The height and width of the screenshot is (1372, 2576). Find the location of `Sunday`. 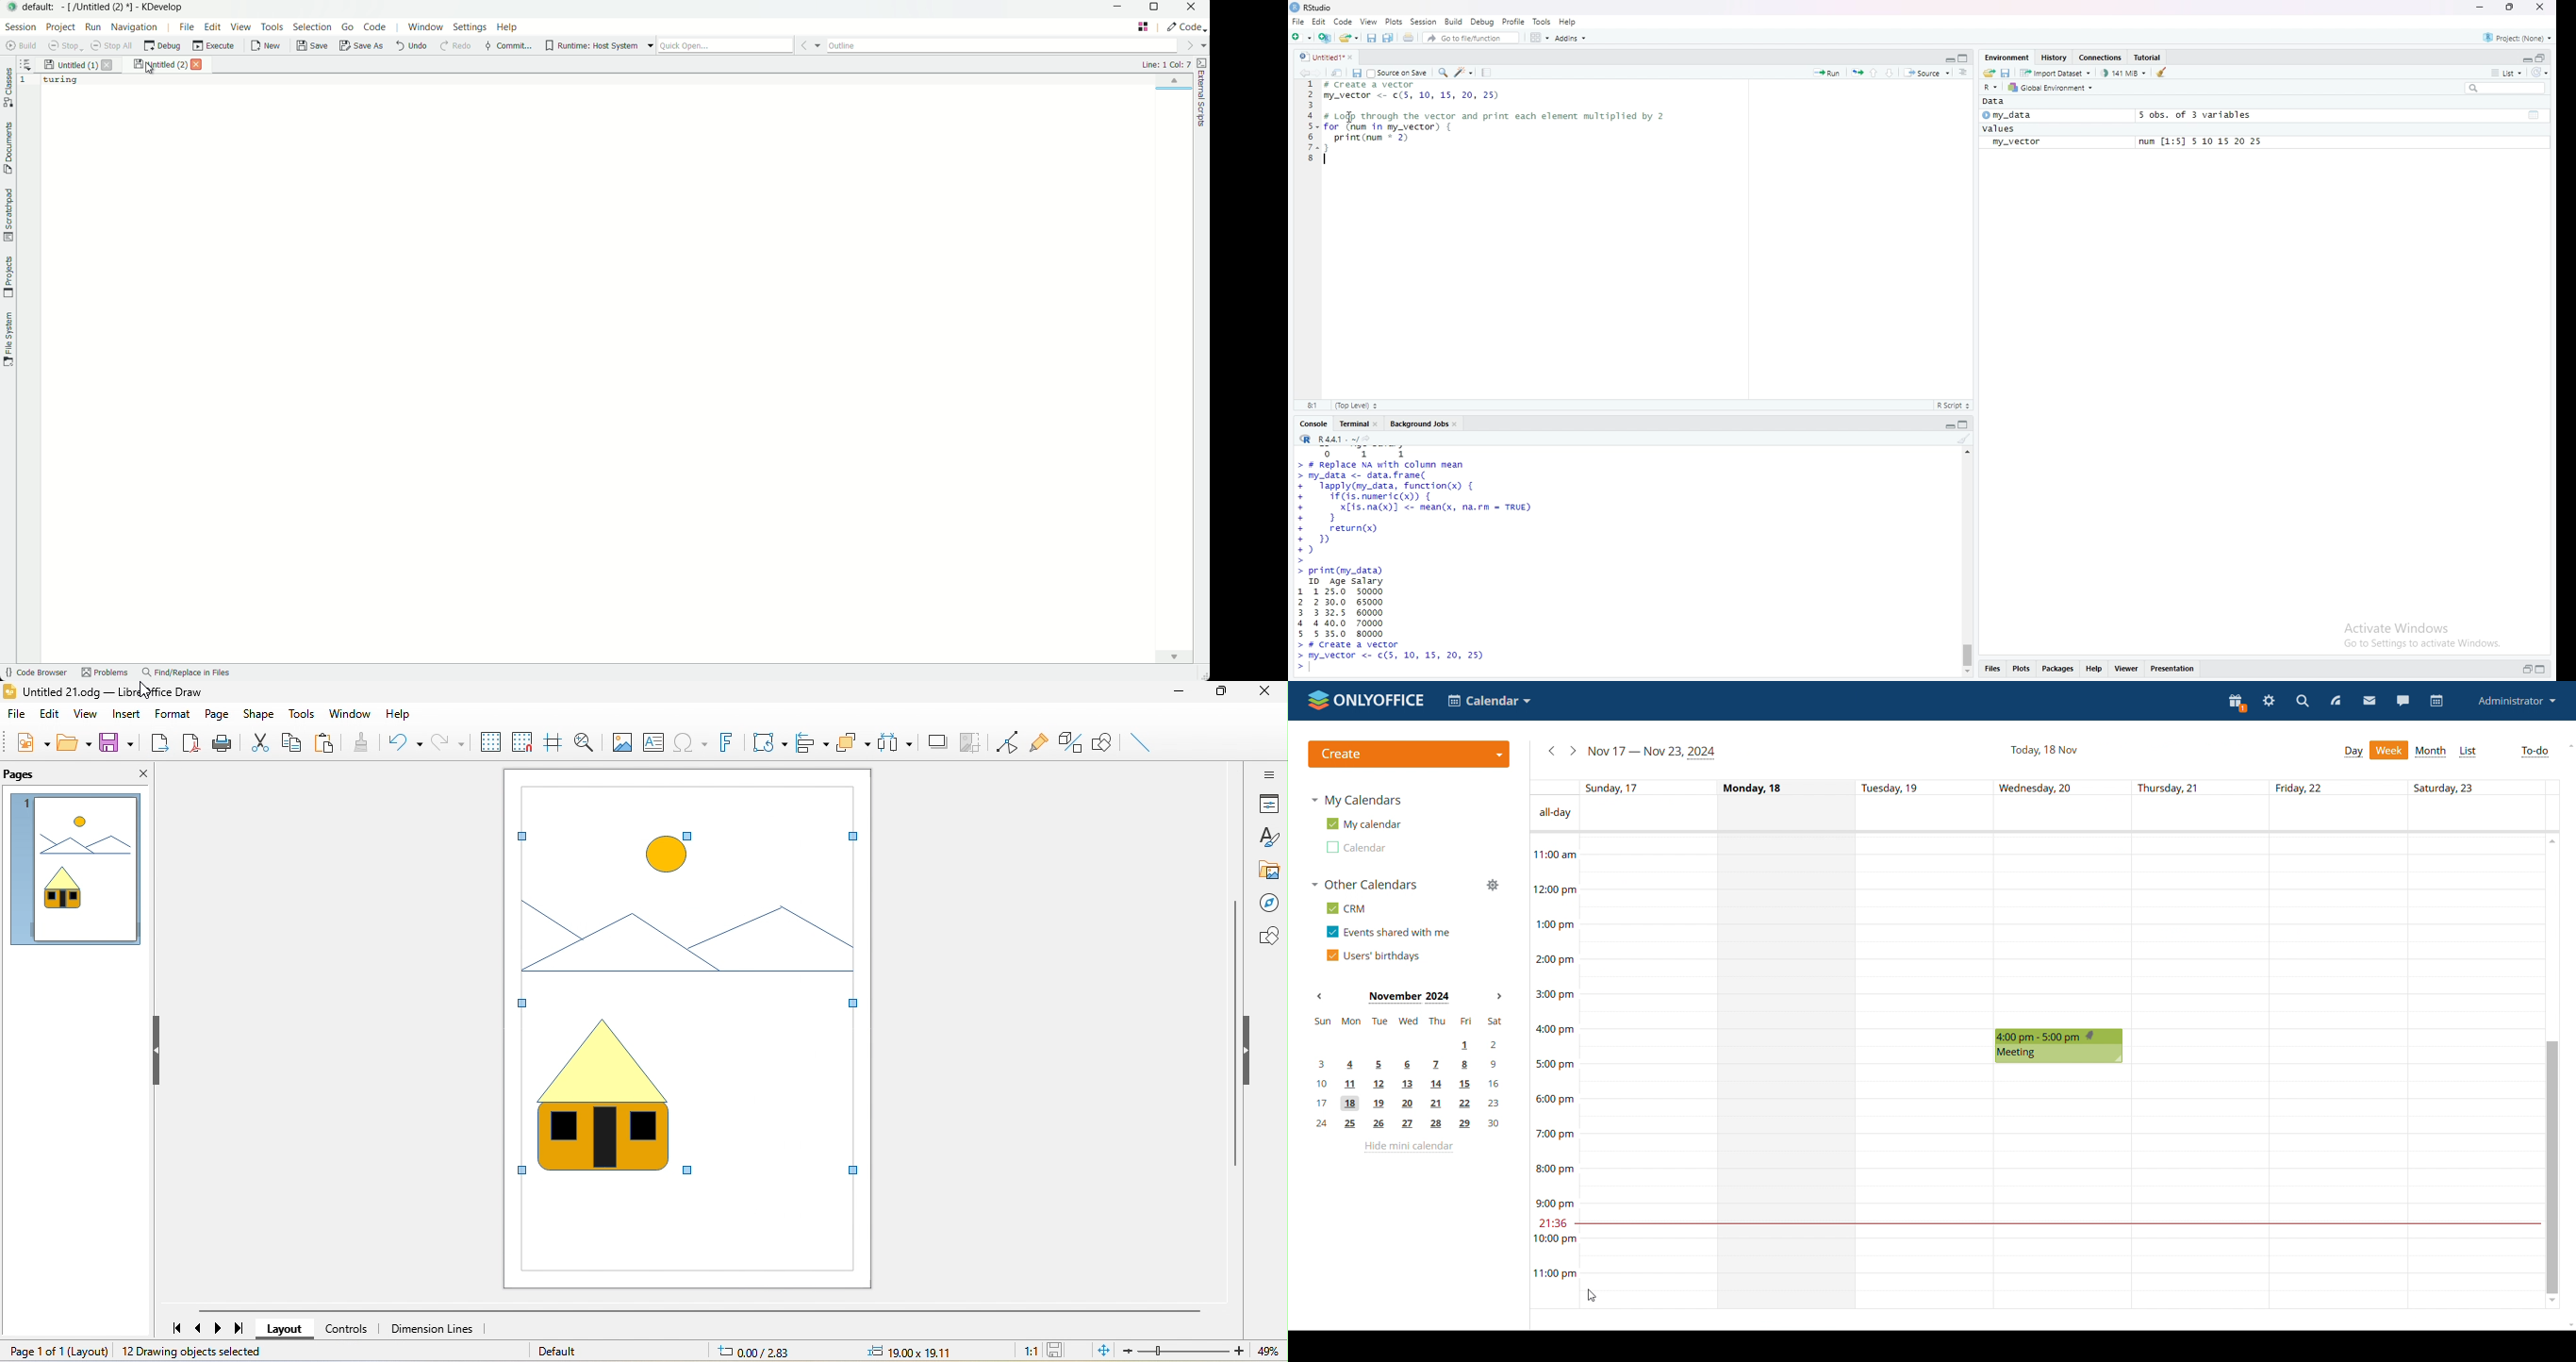

Sunday is located at coordinates (1646, 1072).